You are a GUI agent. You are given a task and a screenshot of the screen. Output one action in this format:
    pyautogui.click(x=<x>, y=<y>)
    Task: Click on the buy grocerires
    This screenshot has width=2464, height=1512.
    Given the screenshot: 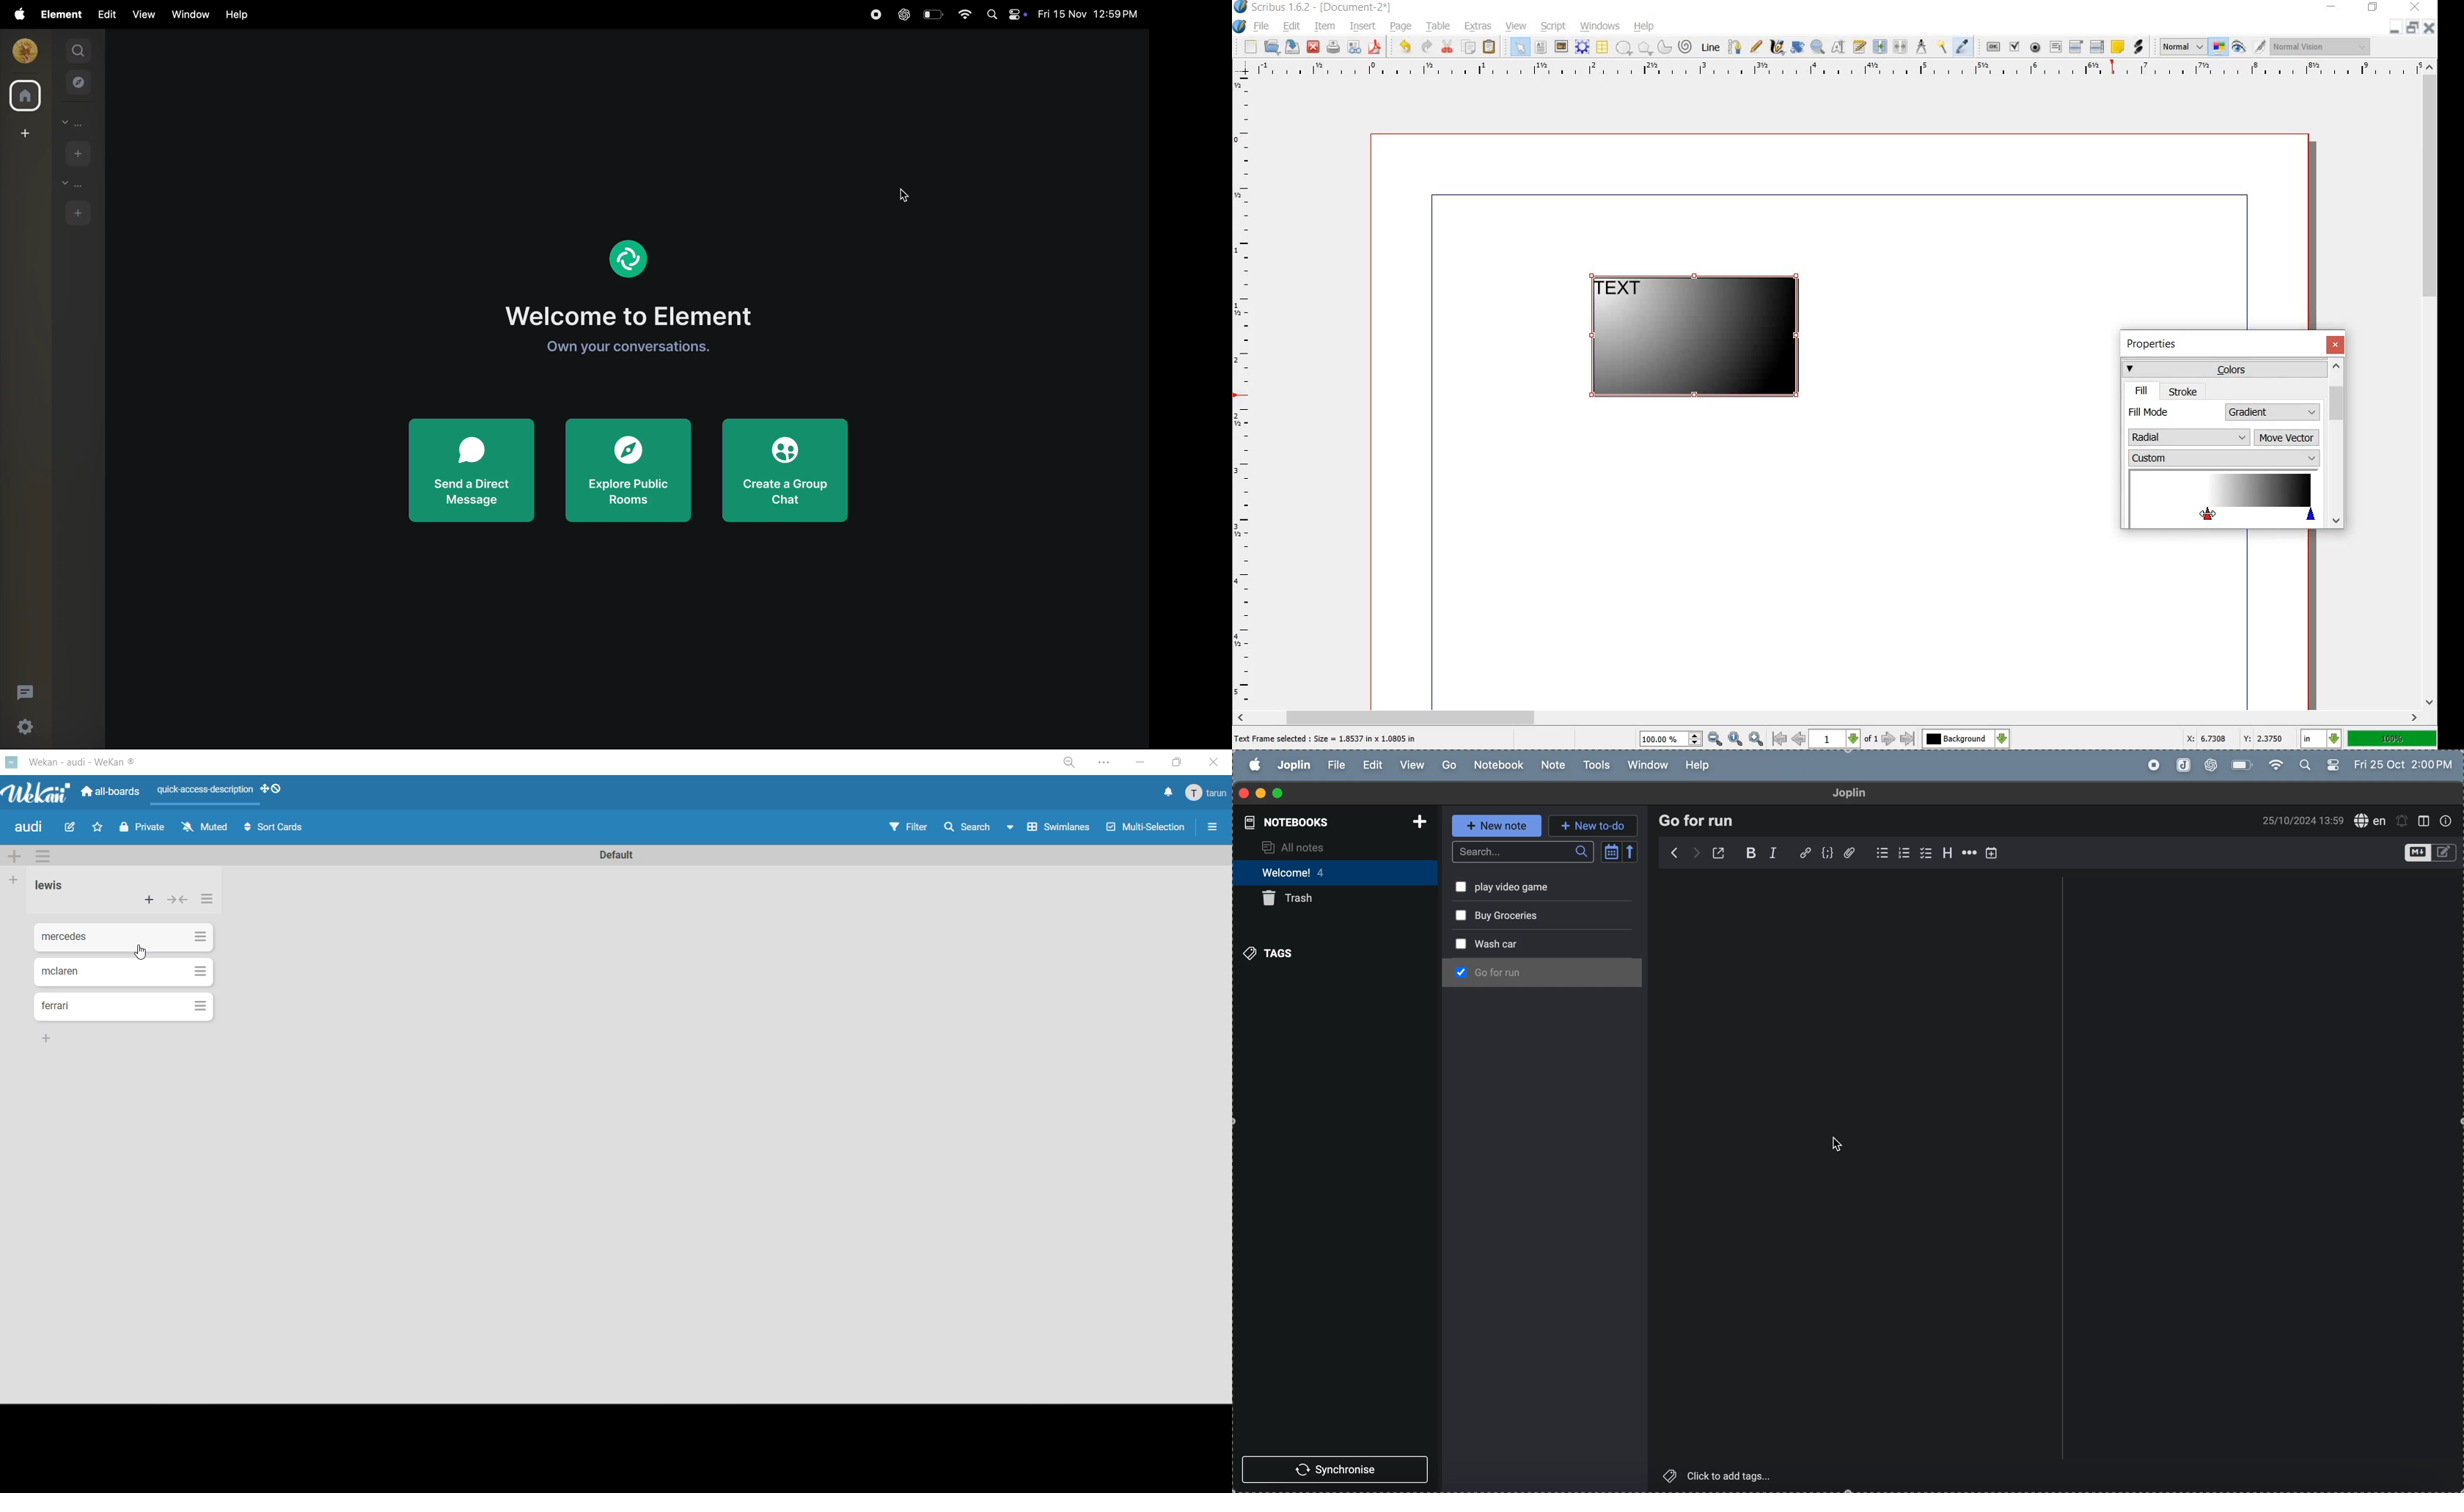 What is the action you would take?
    pyautogui.click(x=1536, y=942)
    